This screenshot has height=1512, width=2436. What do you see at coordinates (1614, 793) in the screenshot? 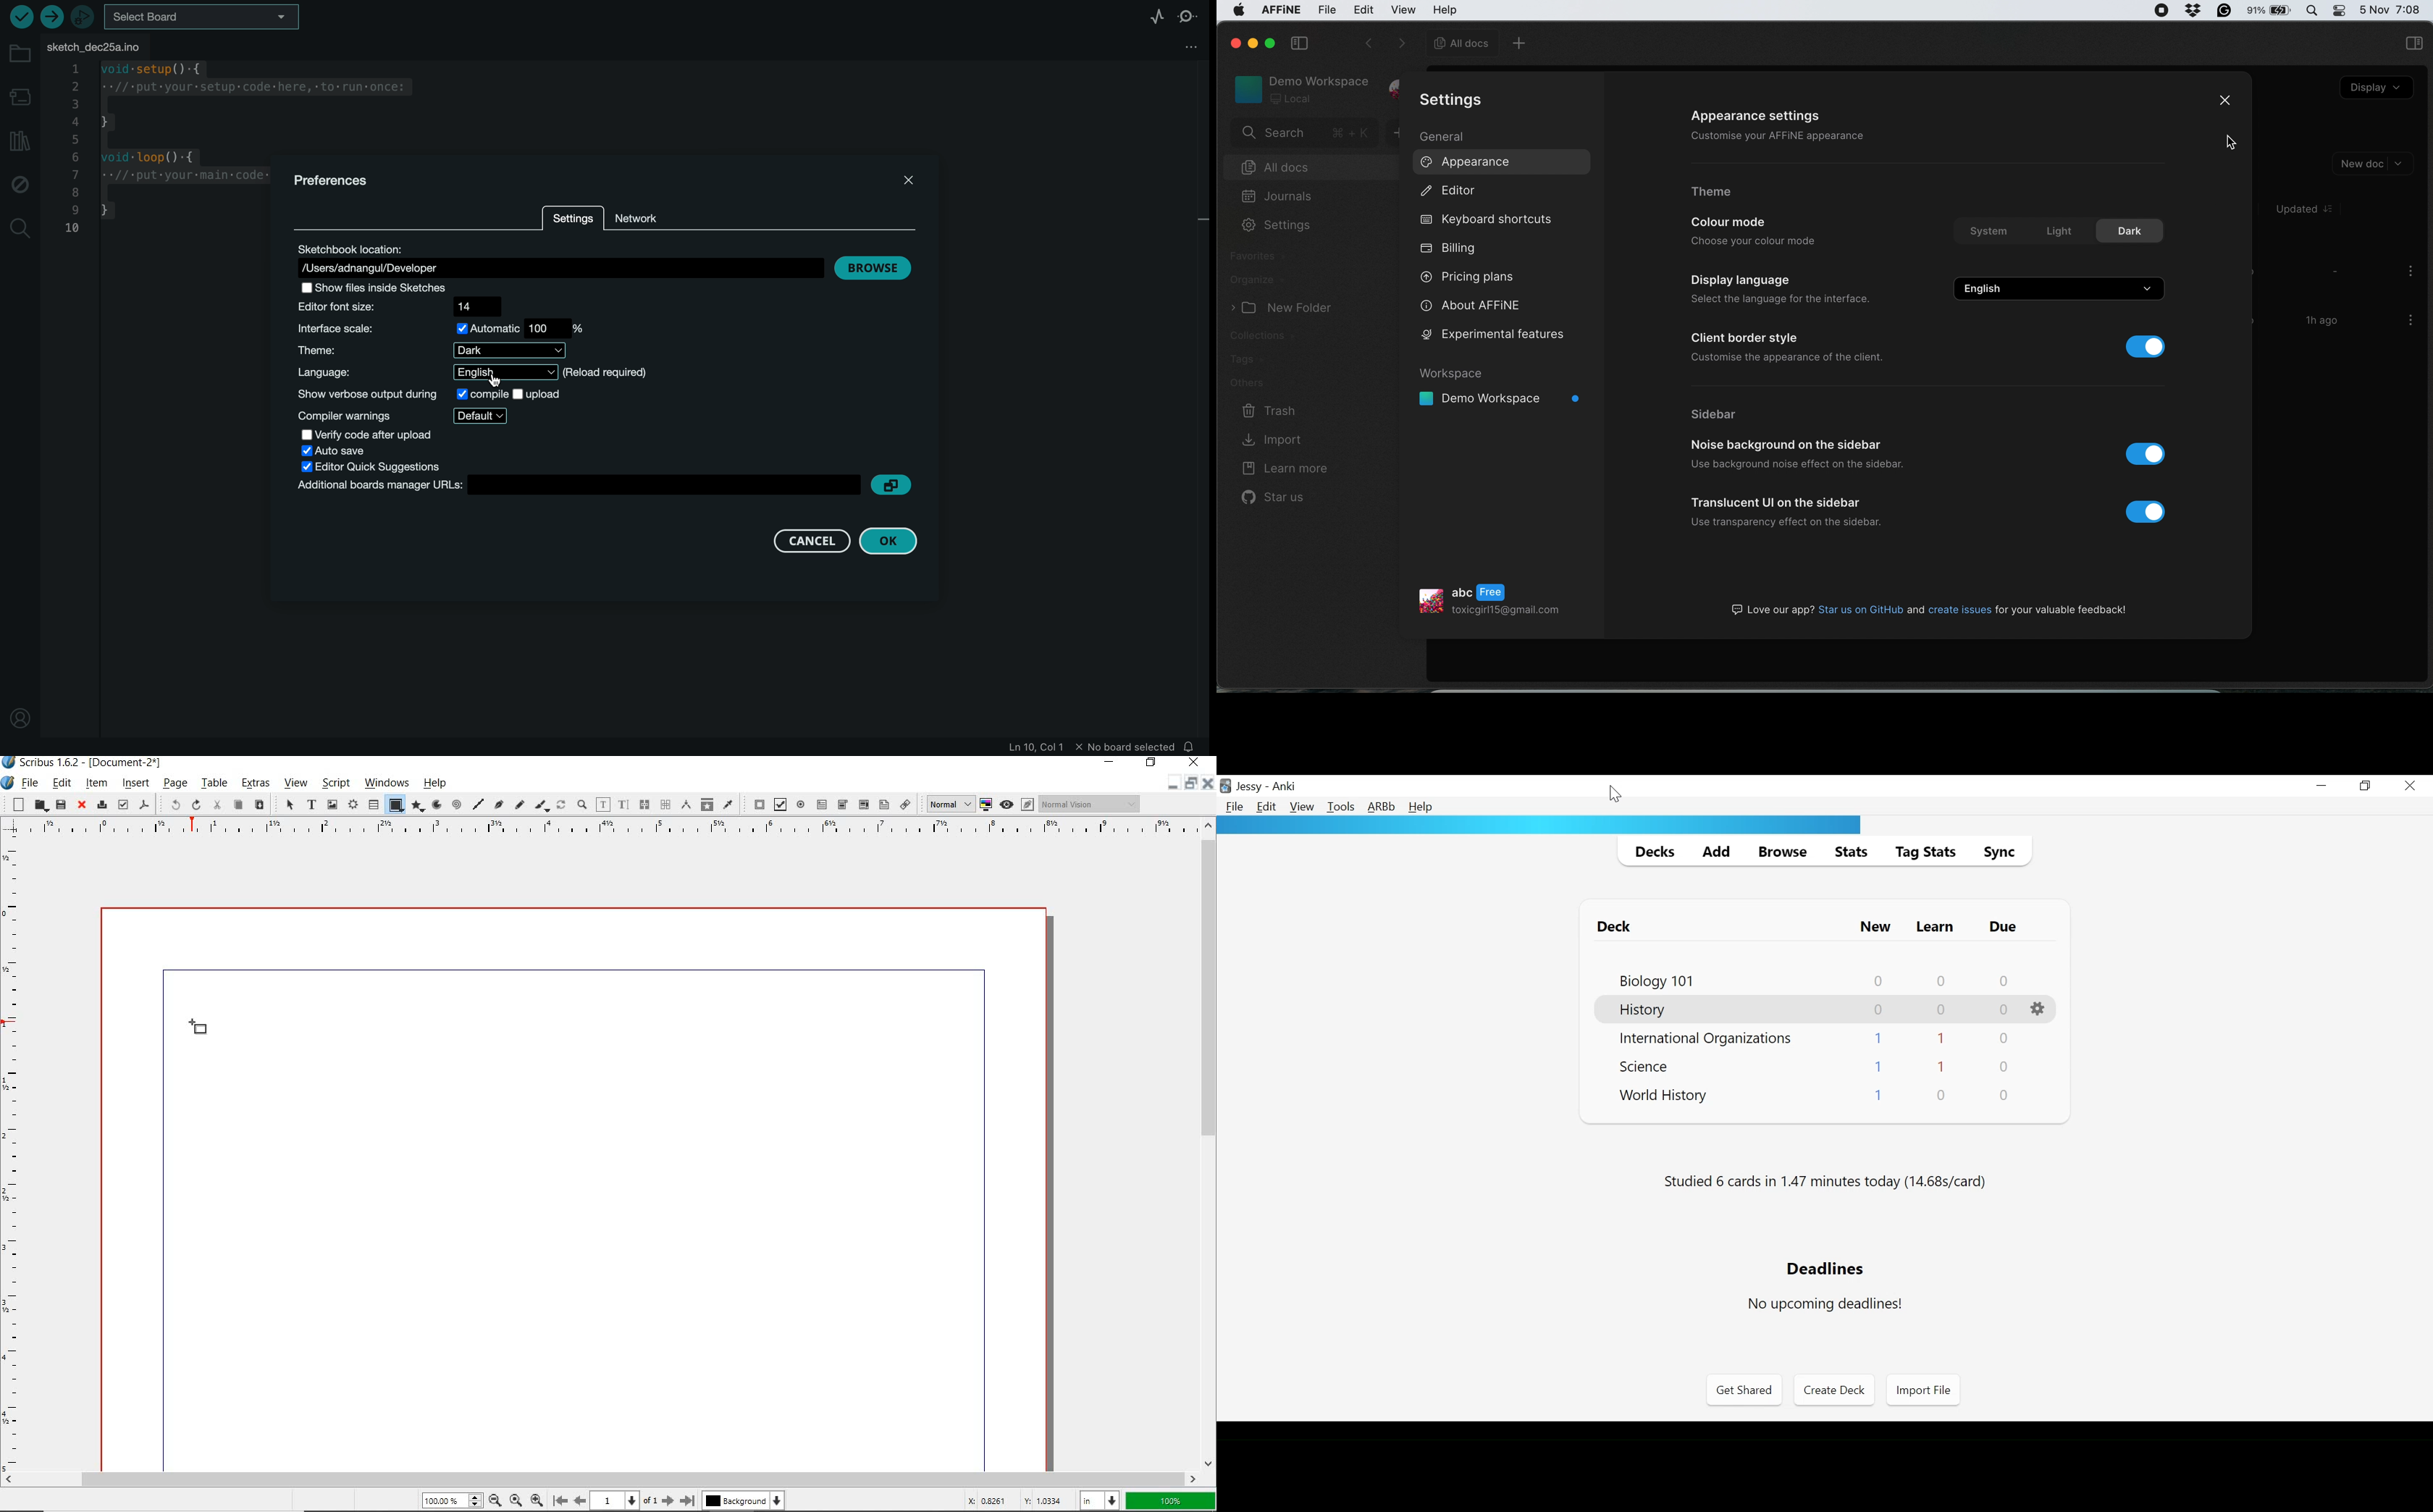
I see `Cursor` at bounding box center [1614, 793].